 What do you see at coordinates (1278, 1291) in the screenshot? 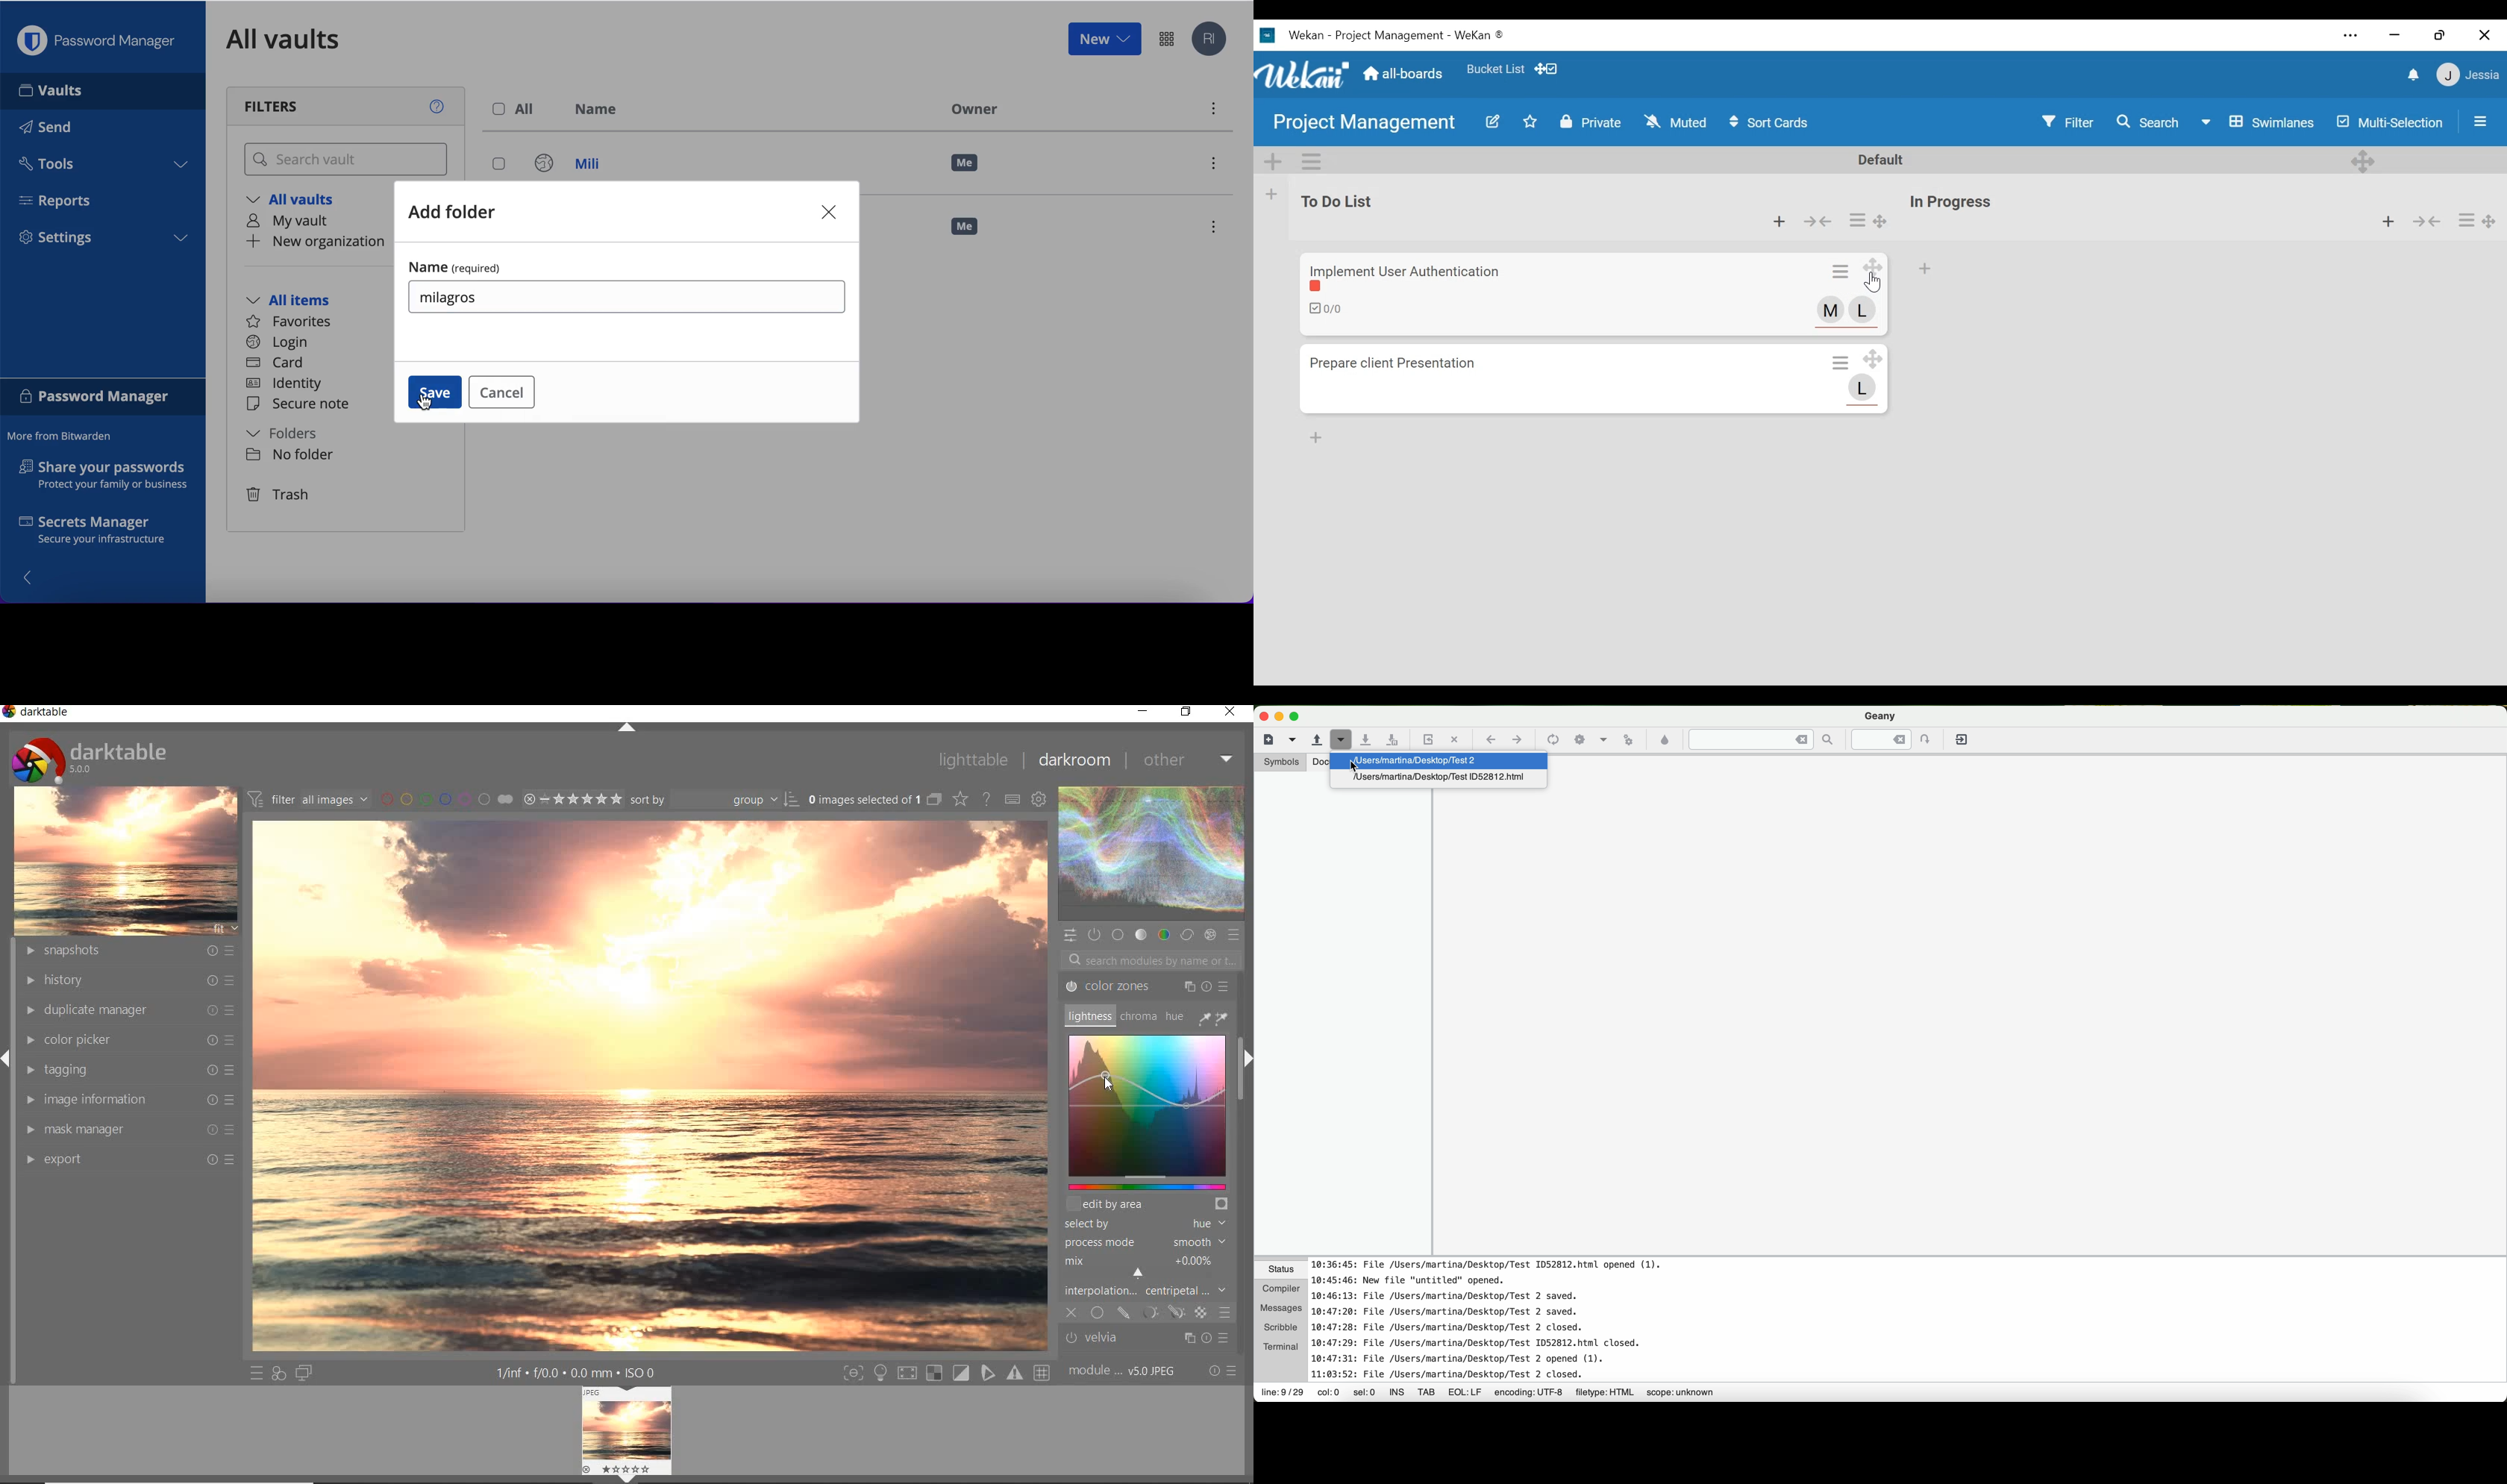
I see `compiler` at bounding box center [1278, 1291].